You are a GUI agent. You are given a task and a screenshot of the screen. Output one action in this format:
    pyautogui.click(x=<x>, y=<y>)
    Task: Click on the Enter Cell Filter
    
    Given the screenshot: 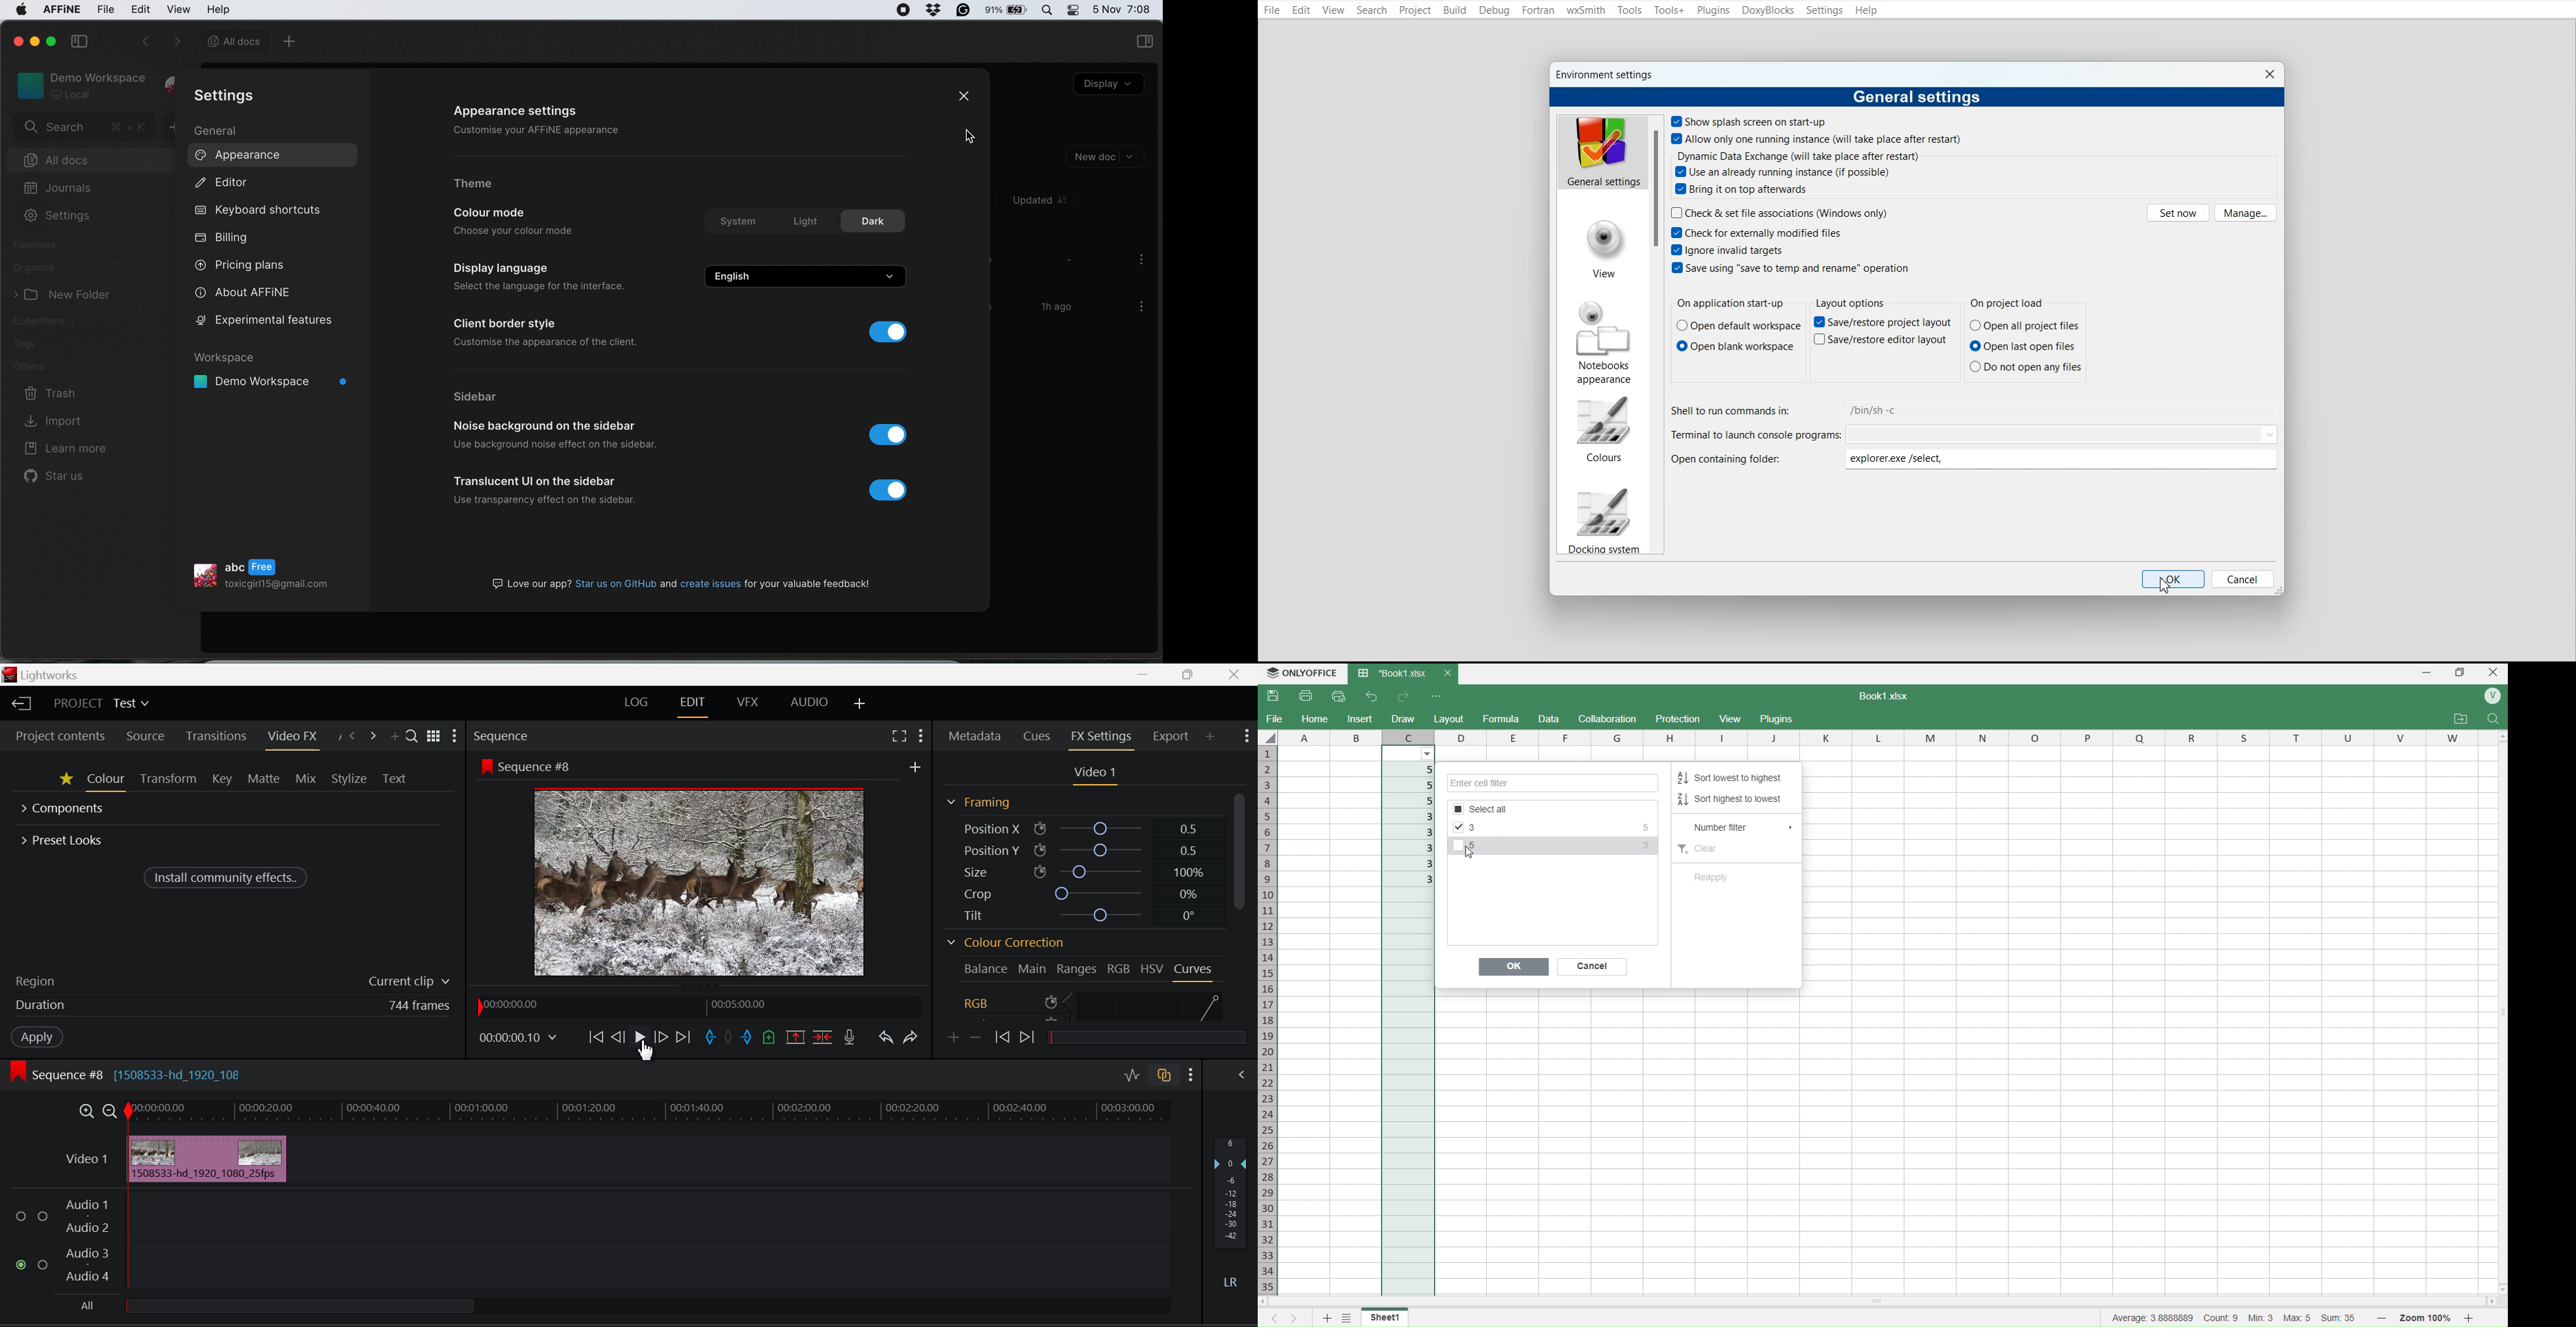 What is the action you would take?
    pyautogui.click(x=1555, y=784)
    